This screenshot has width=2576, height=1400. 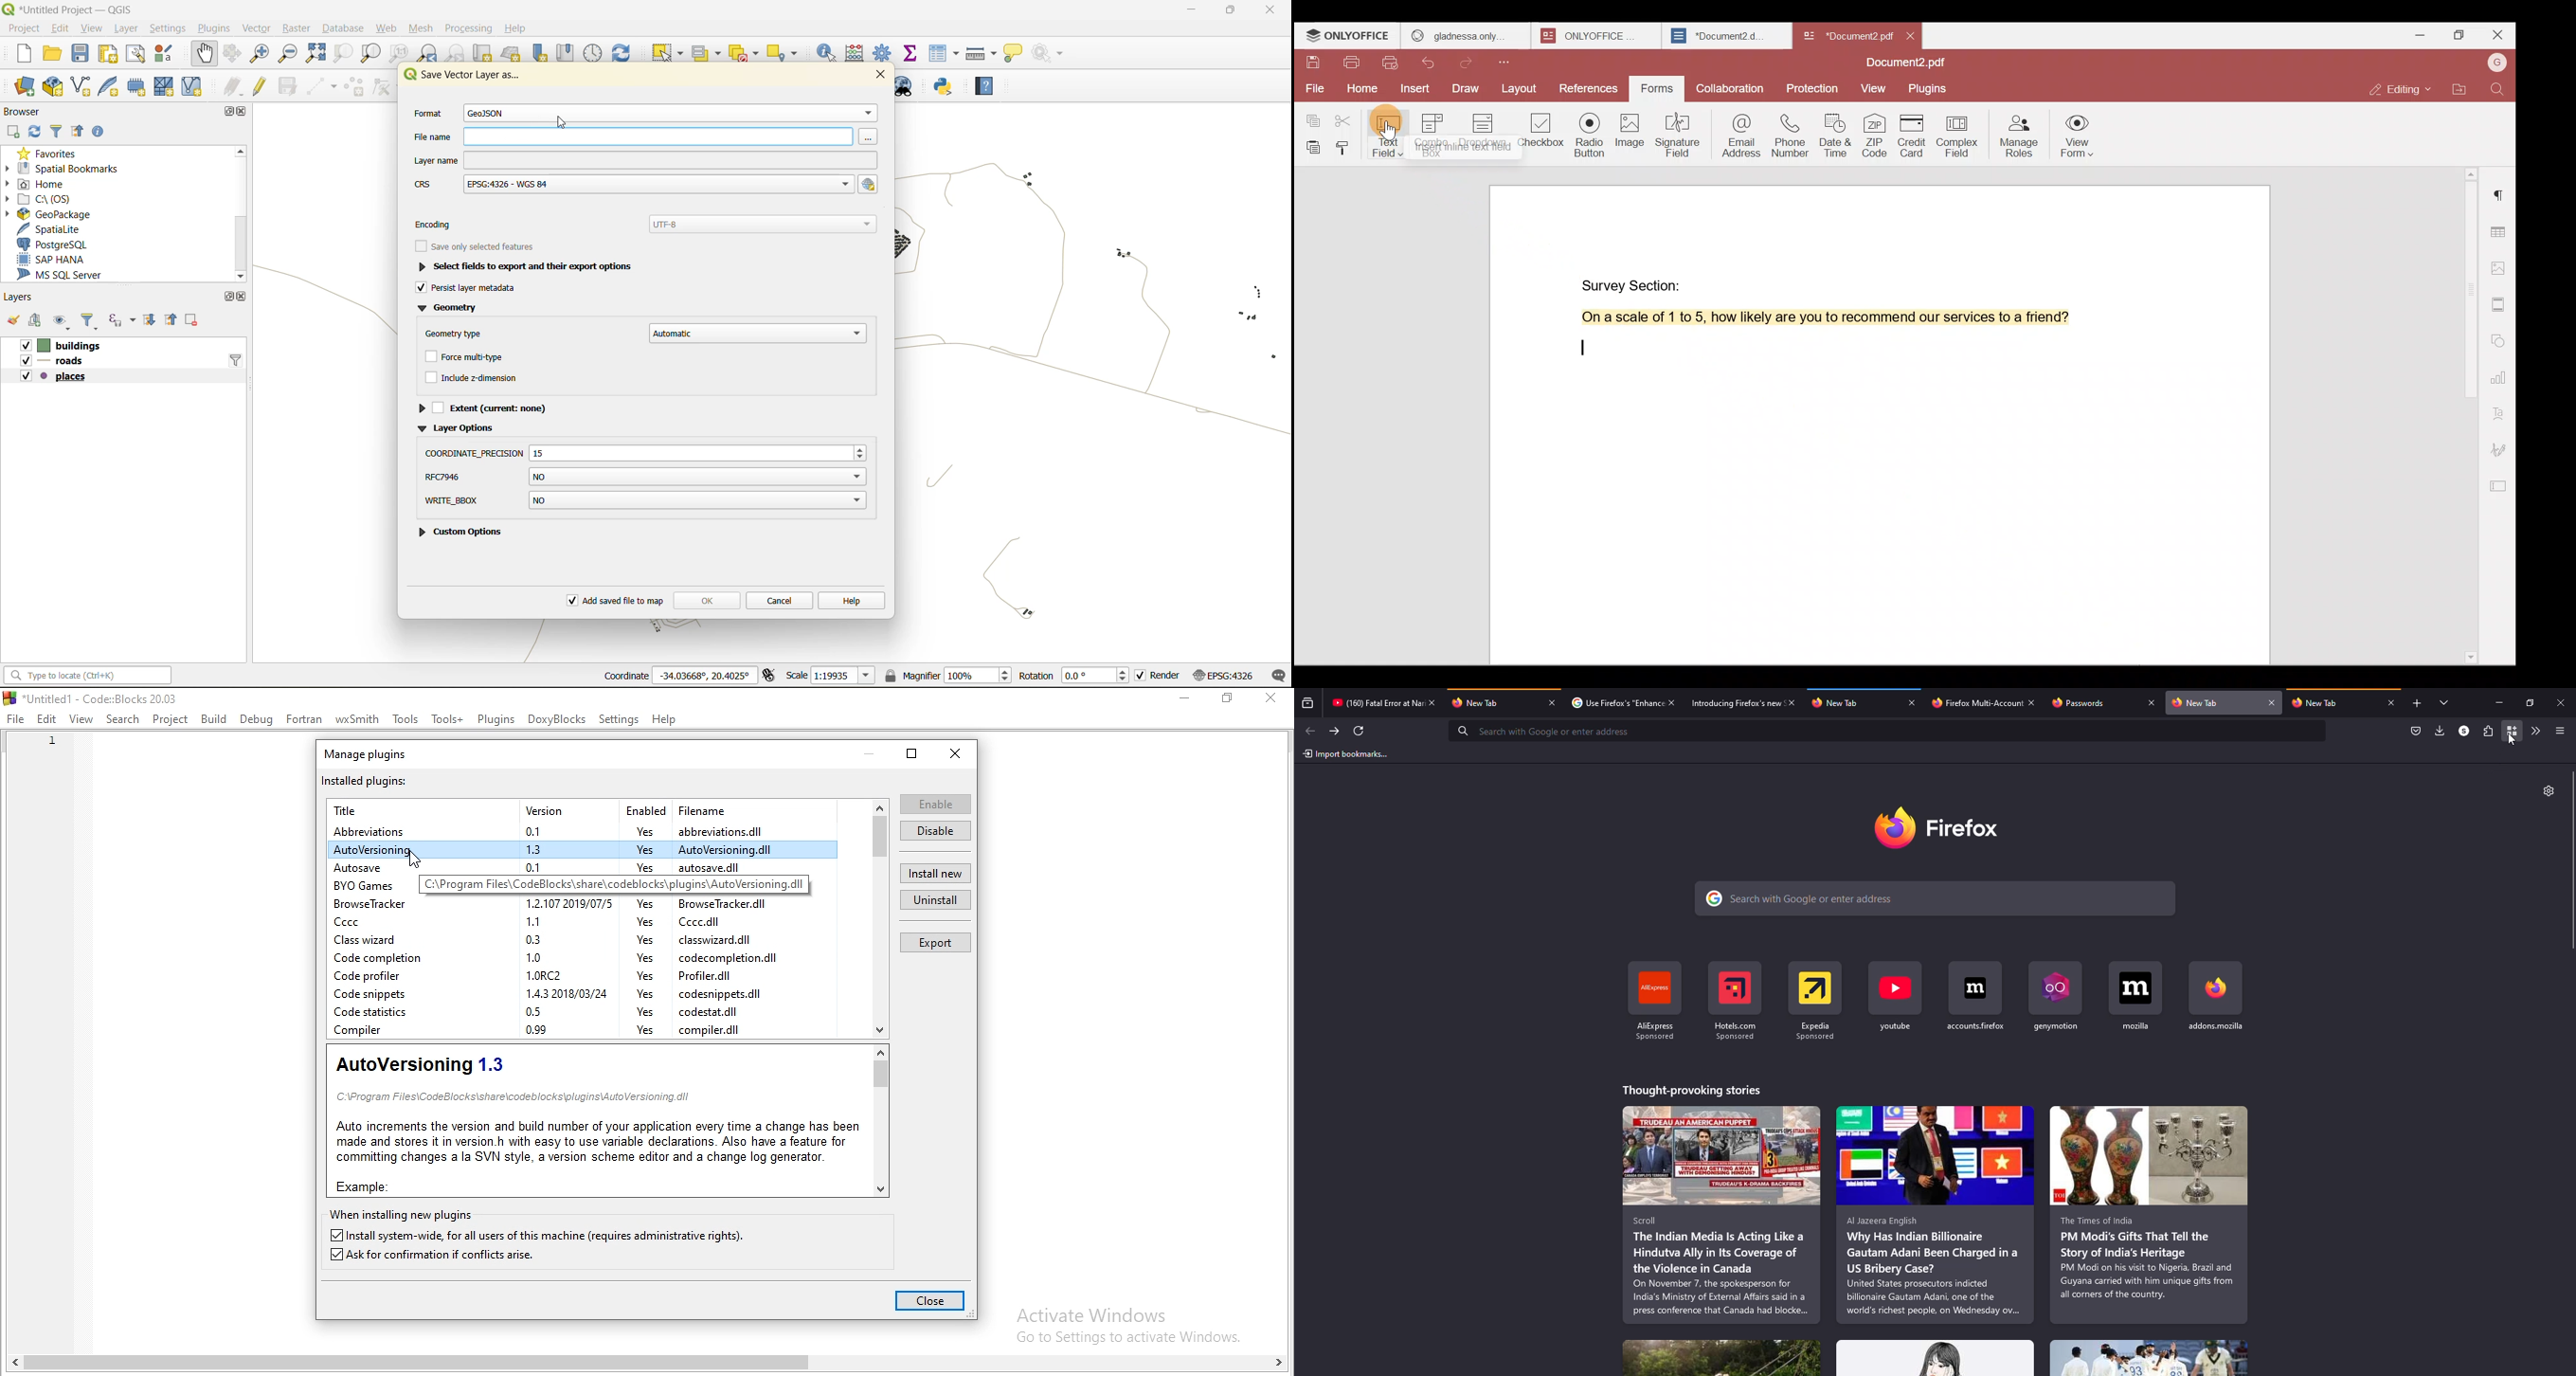 I want to click on minimize, so click(x=2496, y=703).